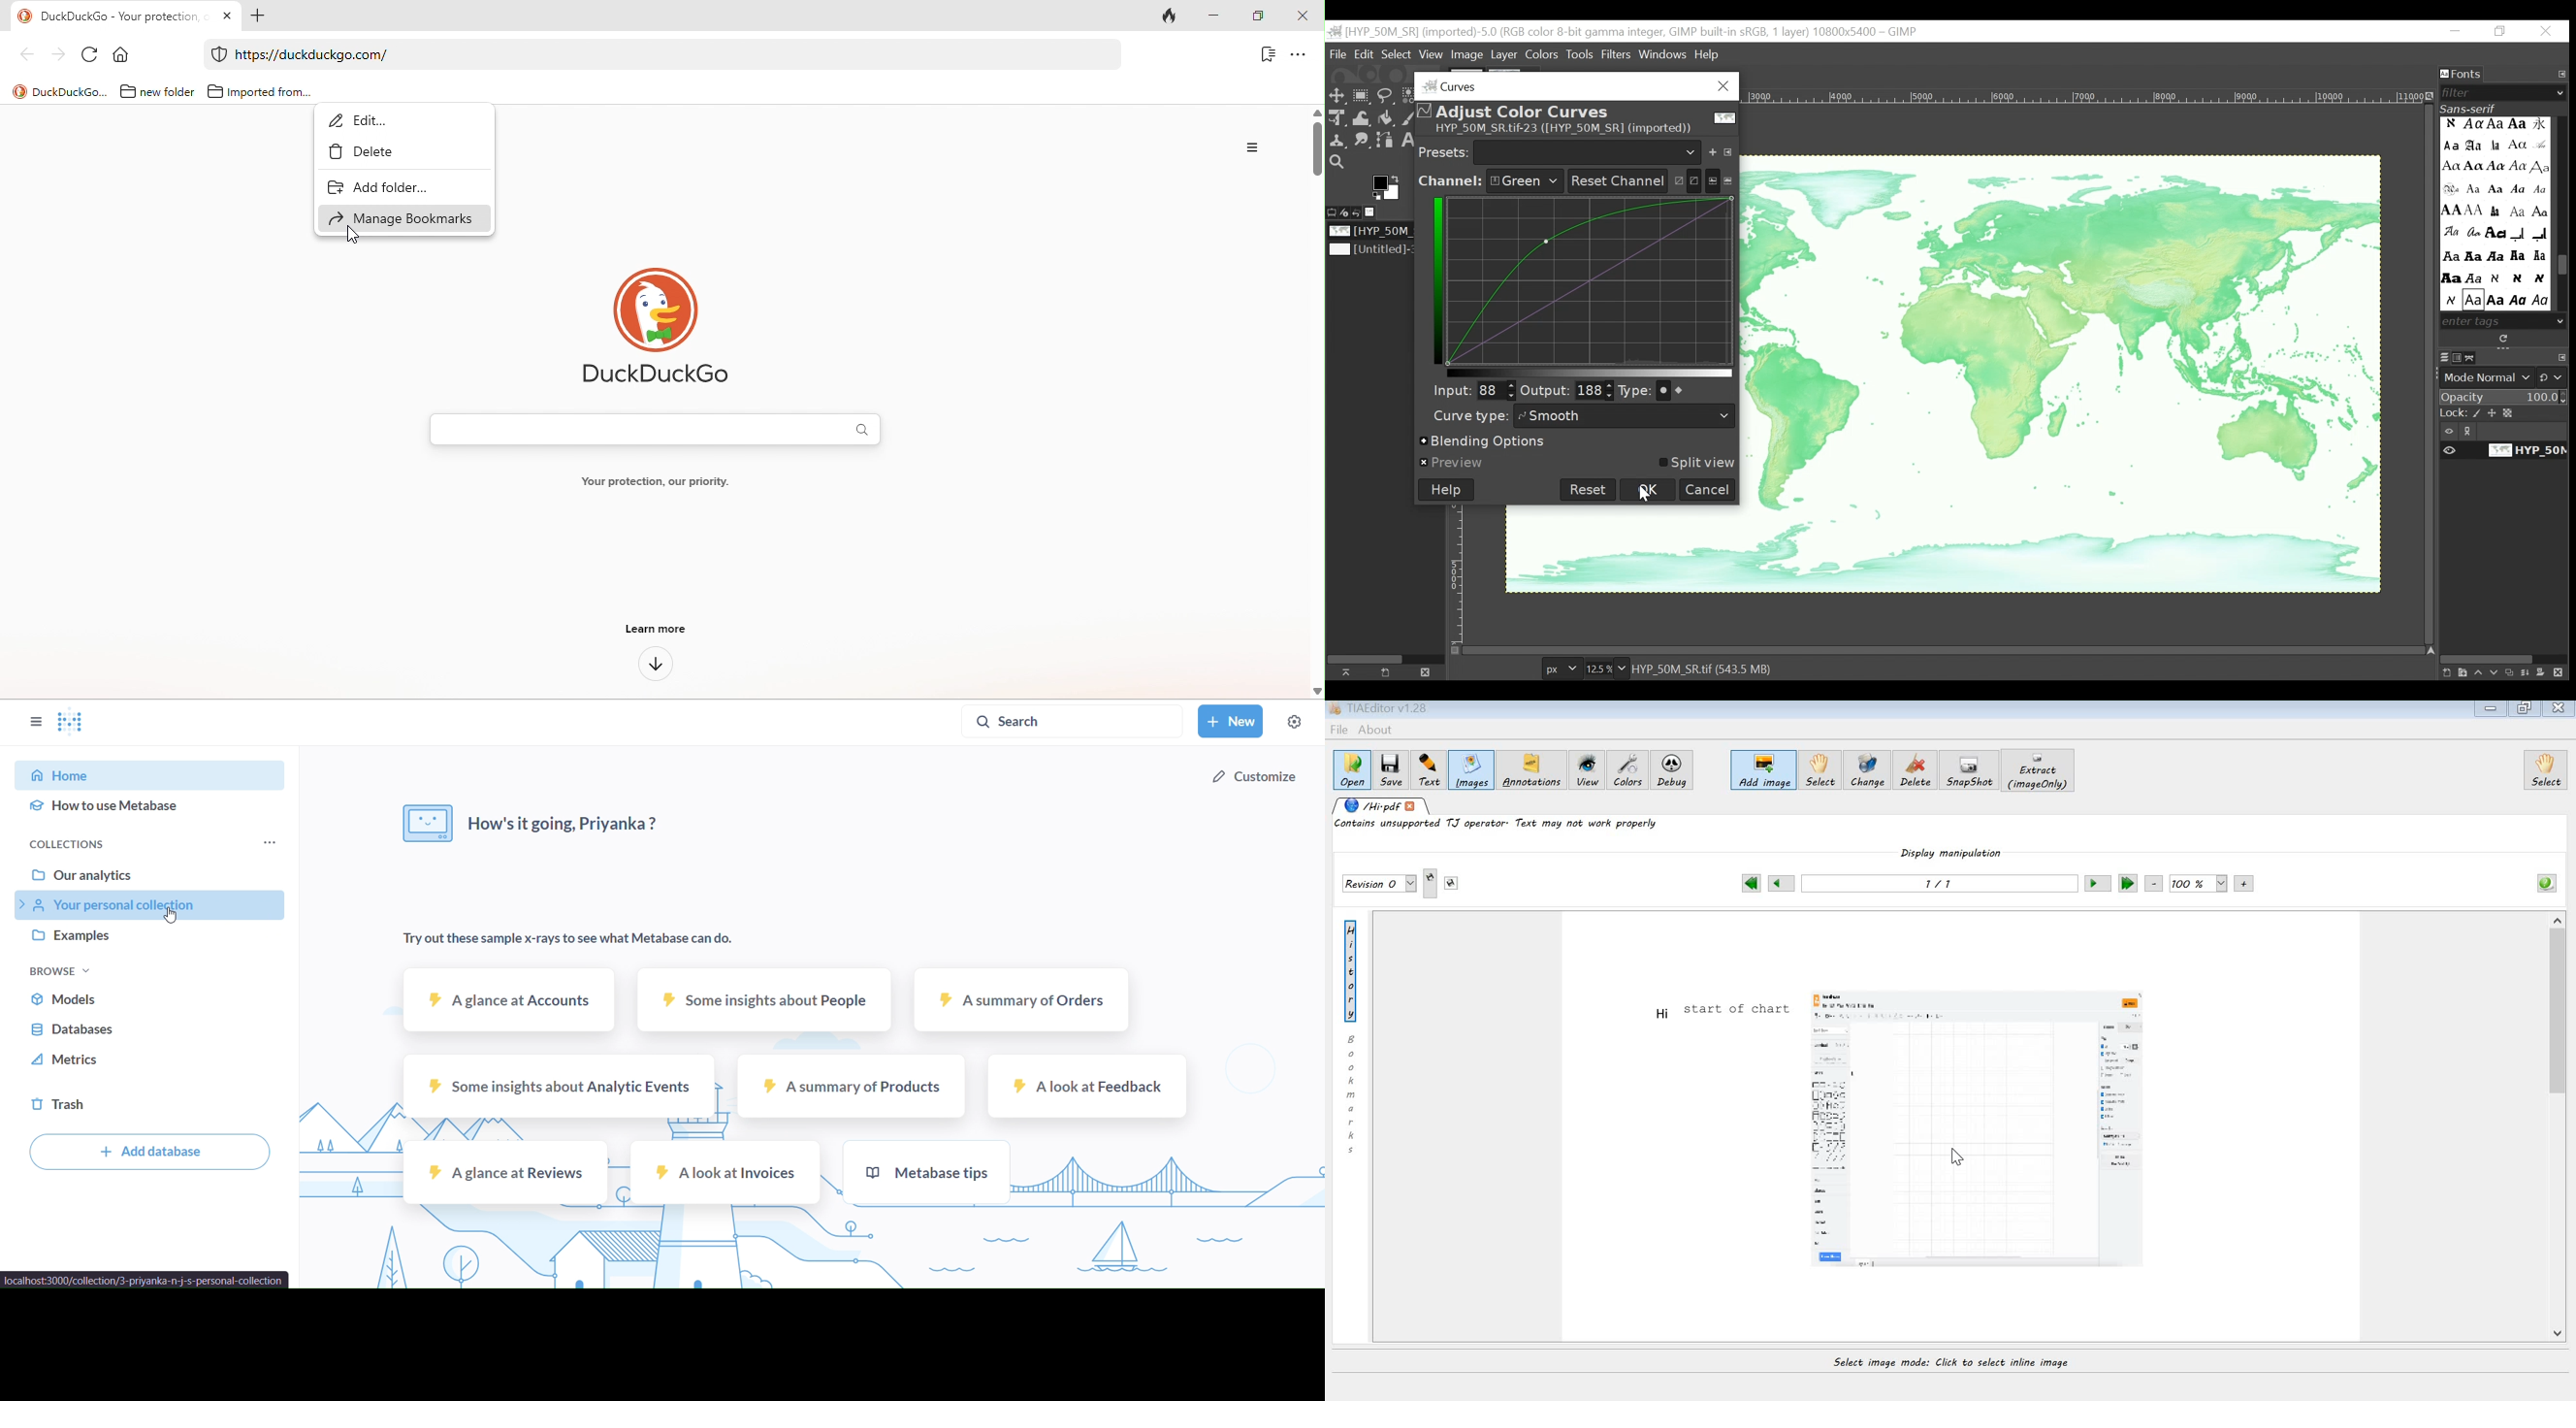 The width and height of the screenshot is (2576, 1428). Describe the element at coordinates (656, 328) in the screenshot. I see `duck duck go logo` at that location.